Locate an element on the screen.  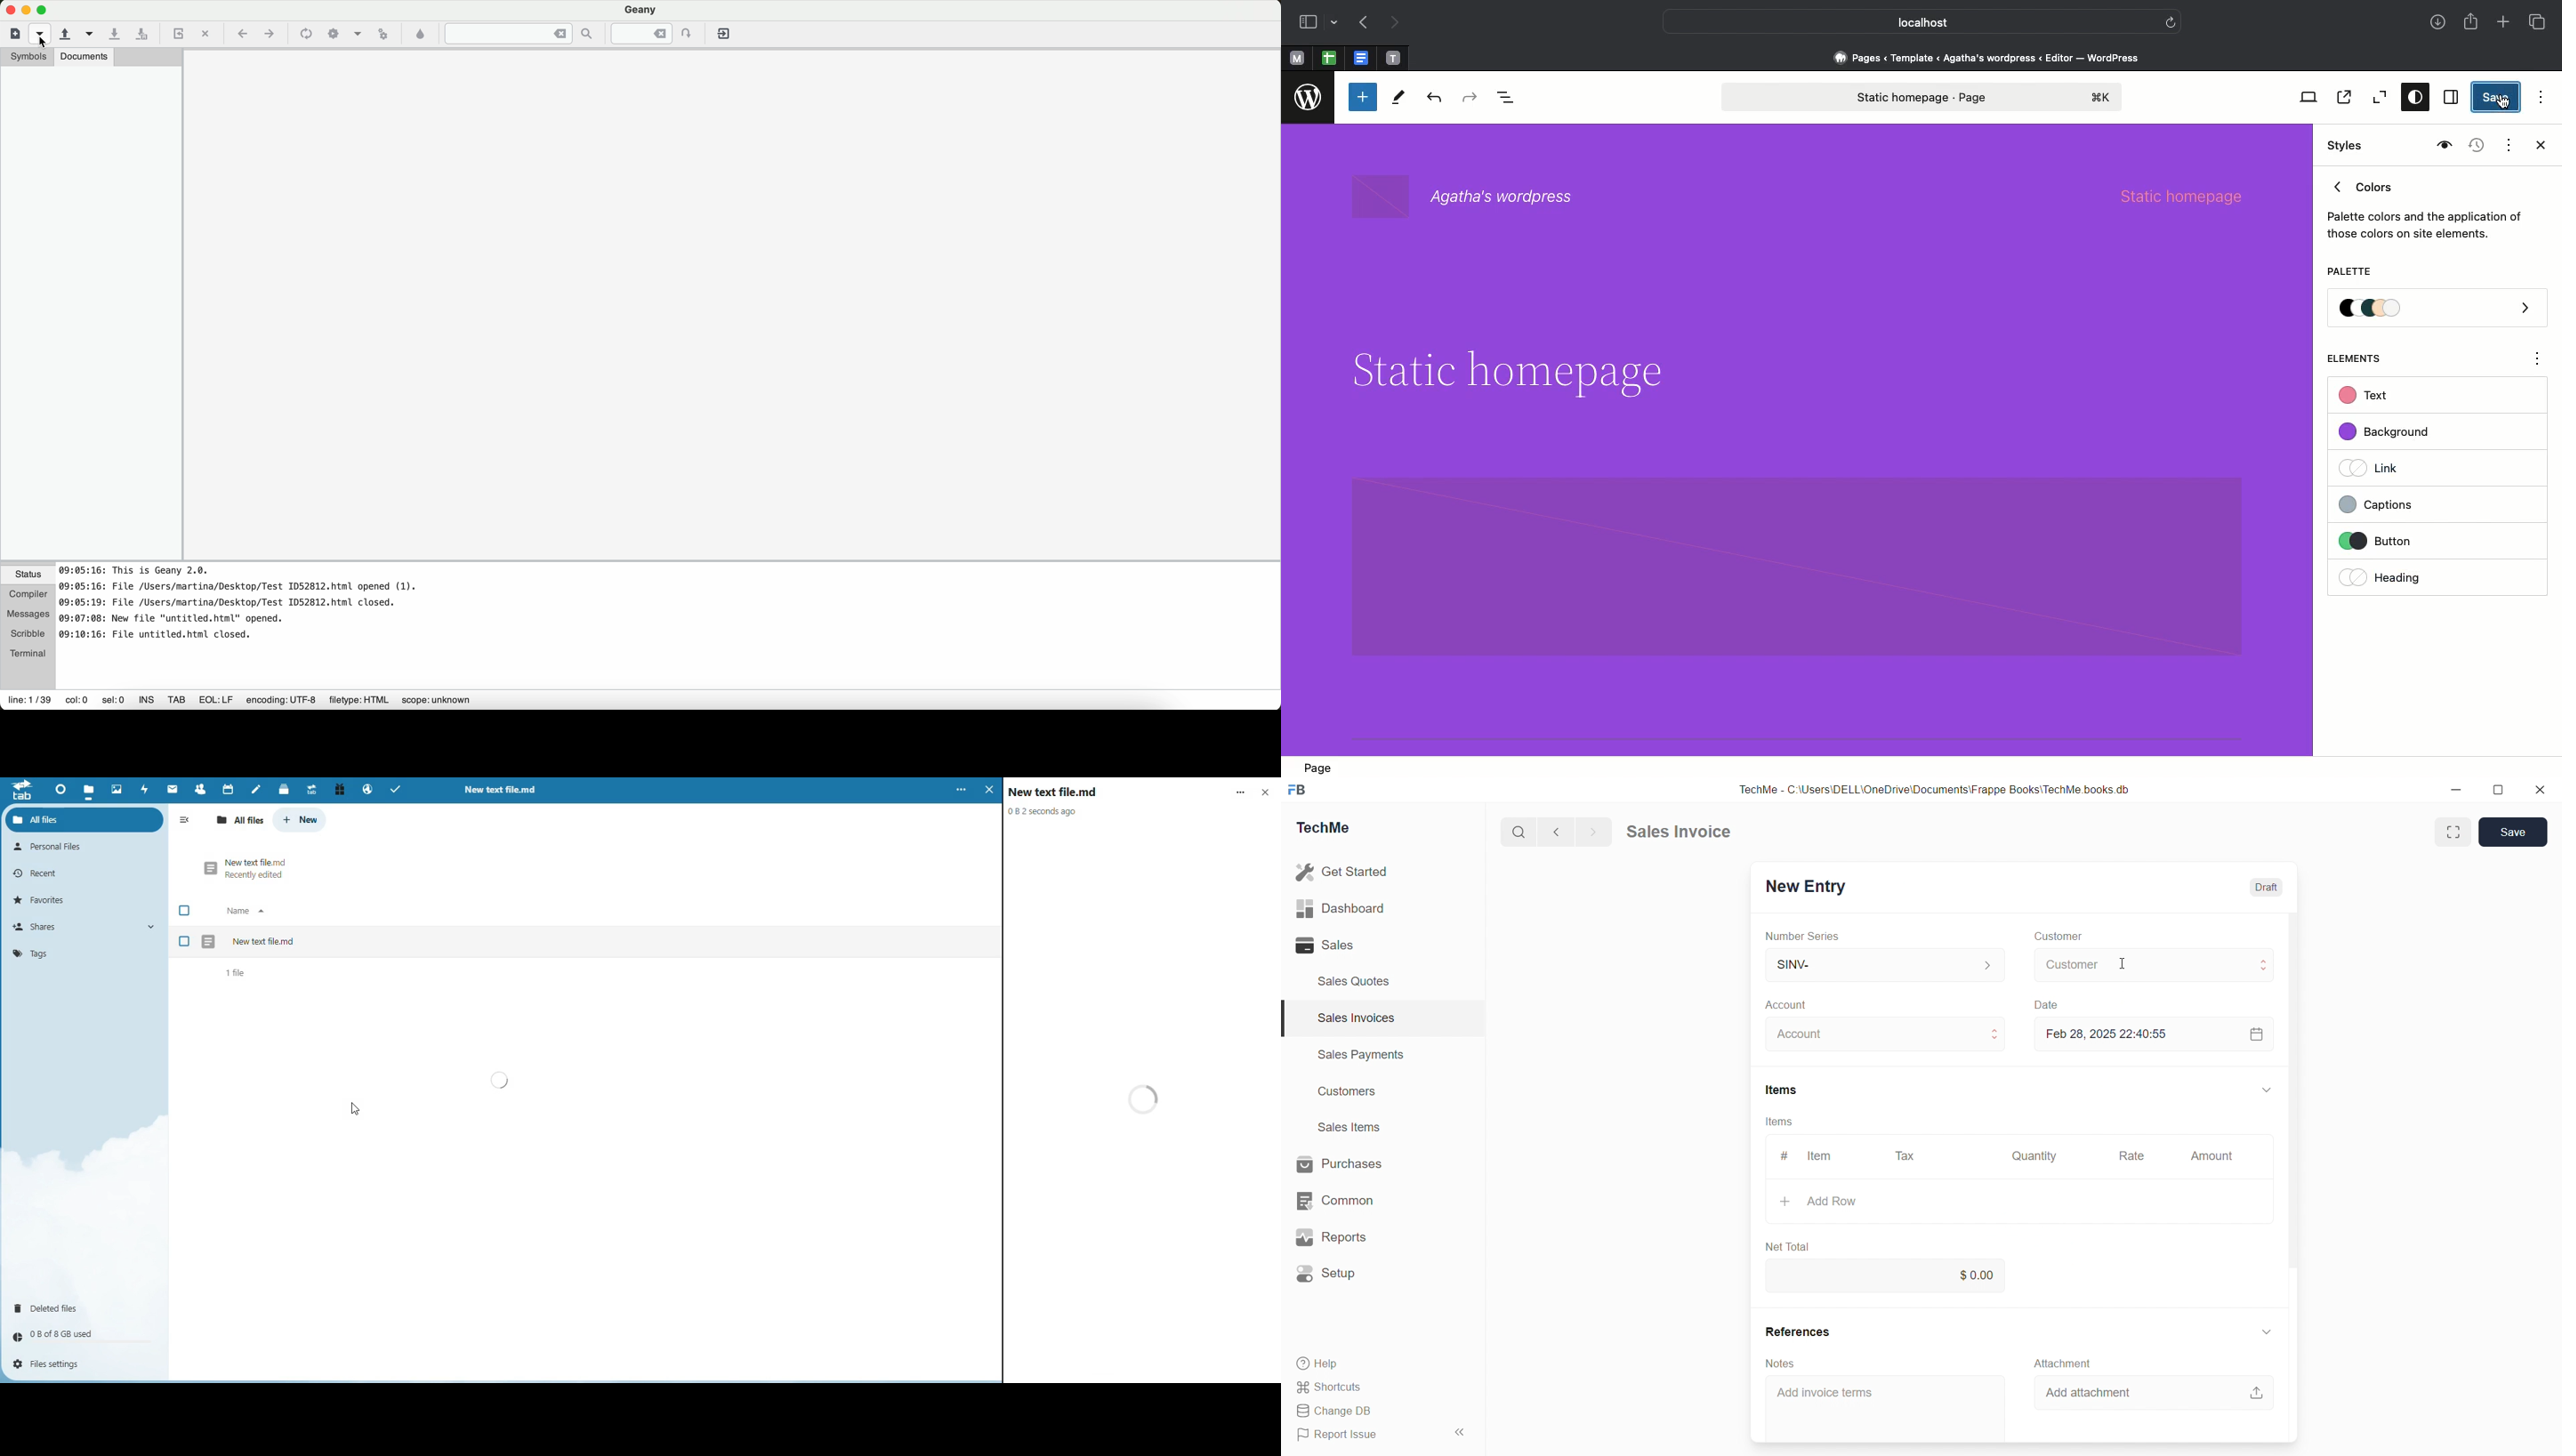
1 File is located at coordinates (238, 973).